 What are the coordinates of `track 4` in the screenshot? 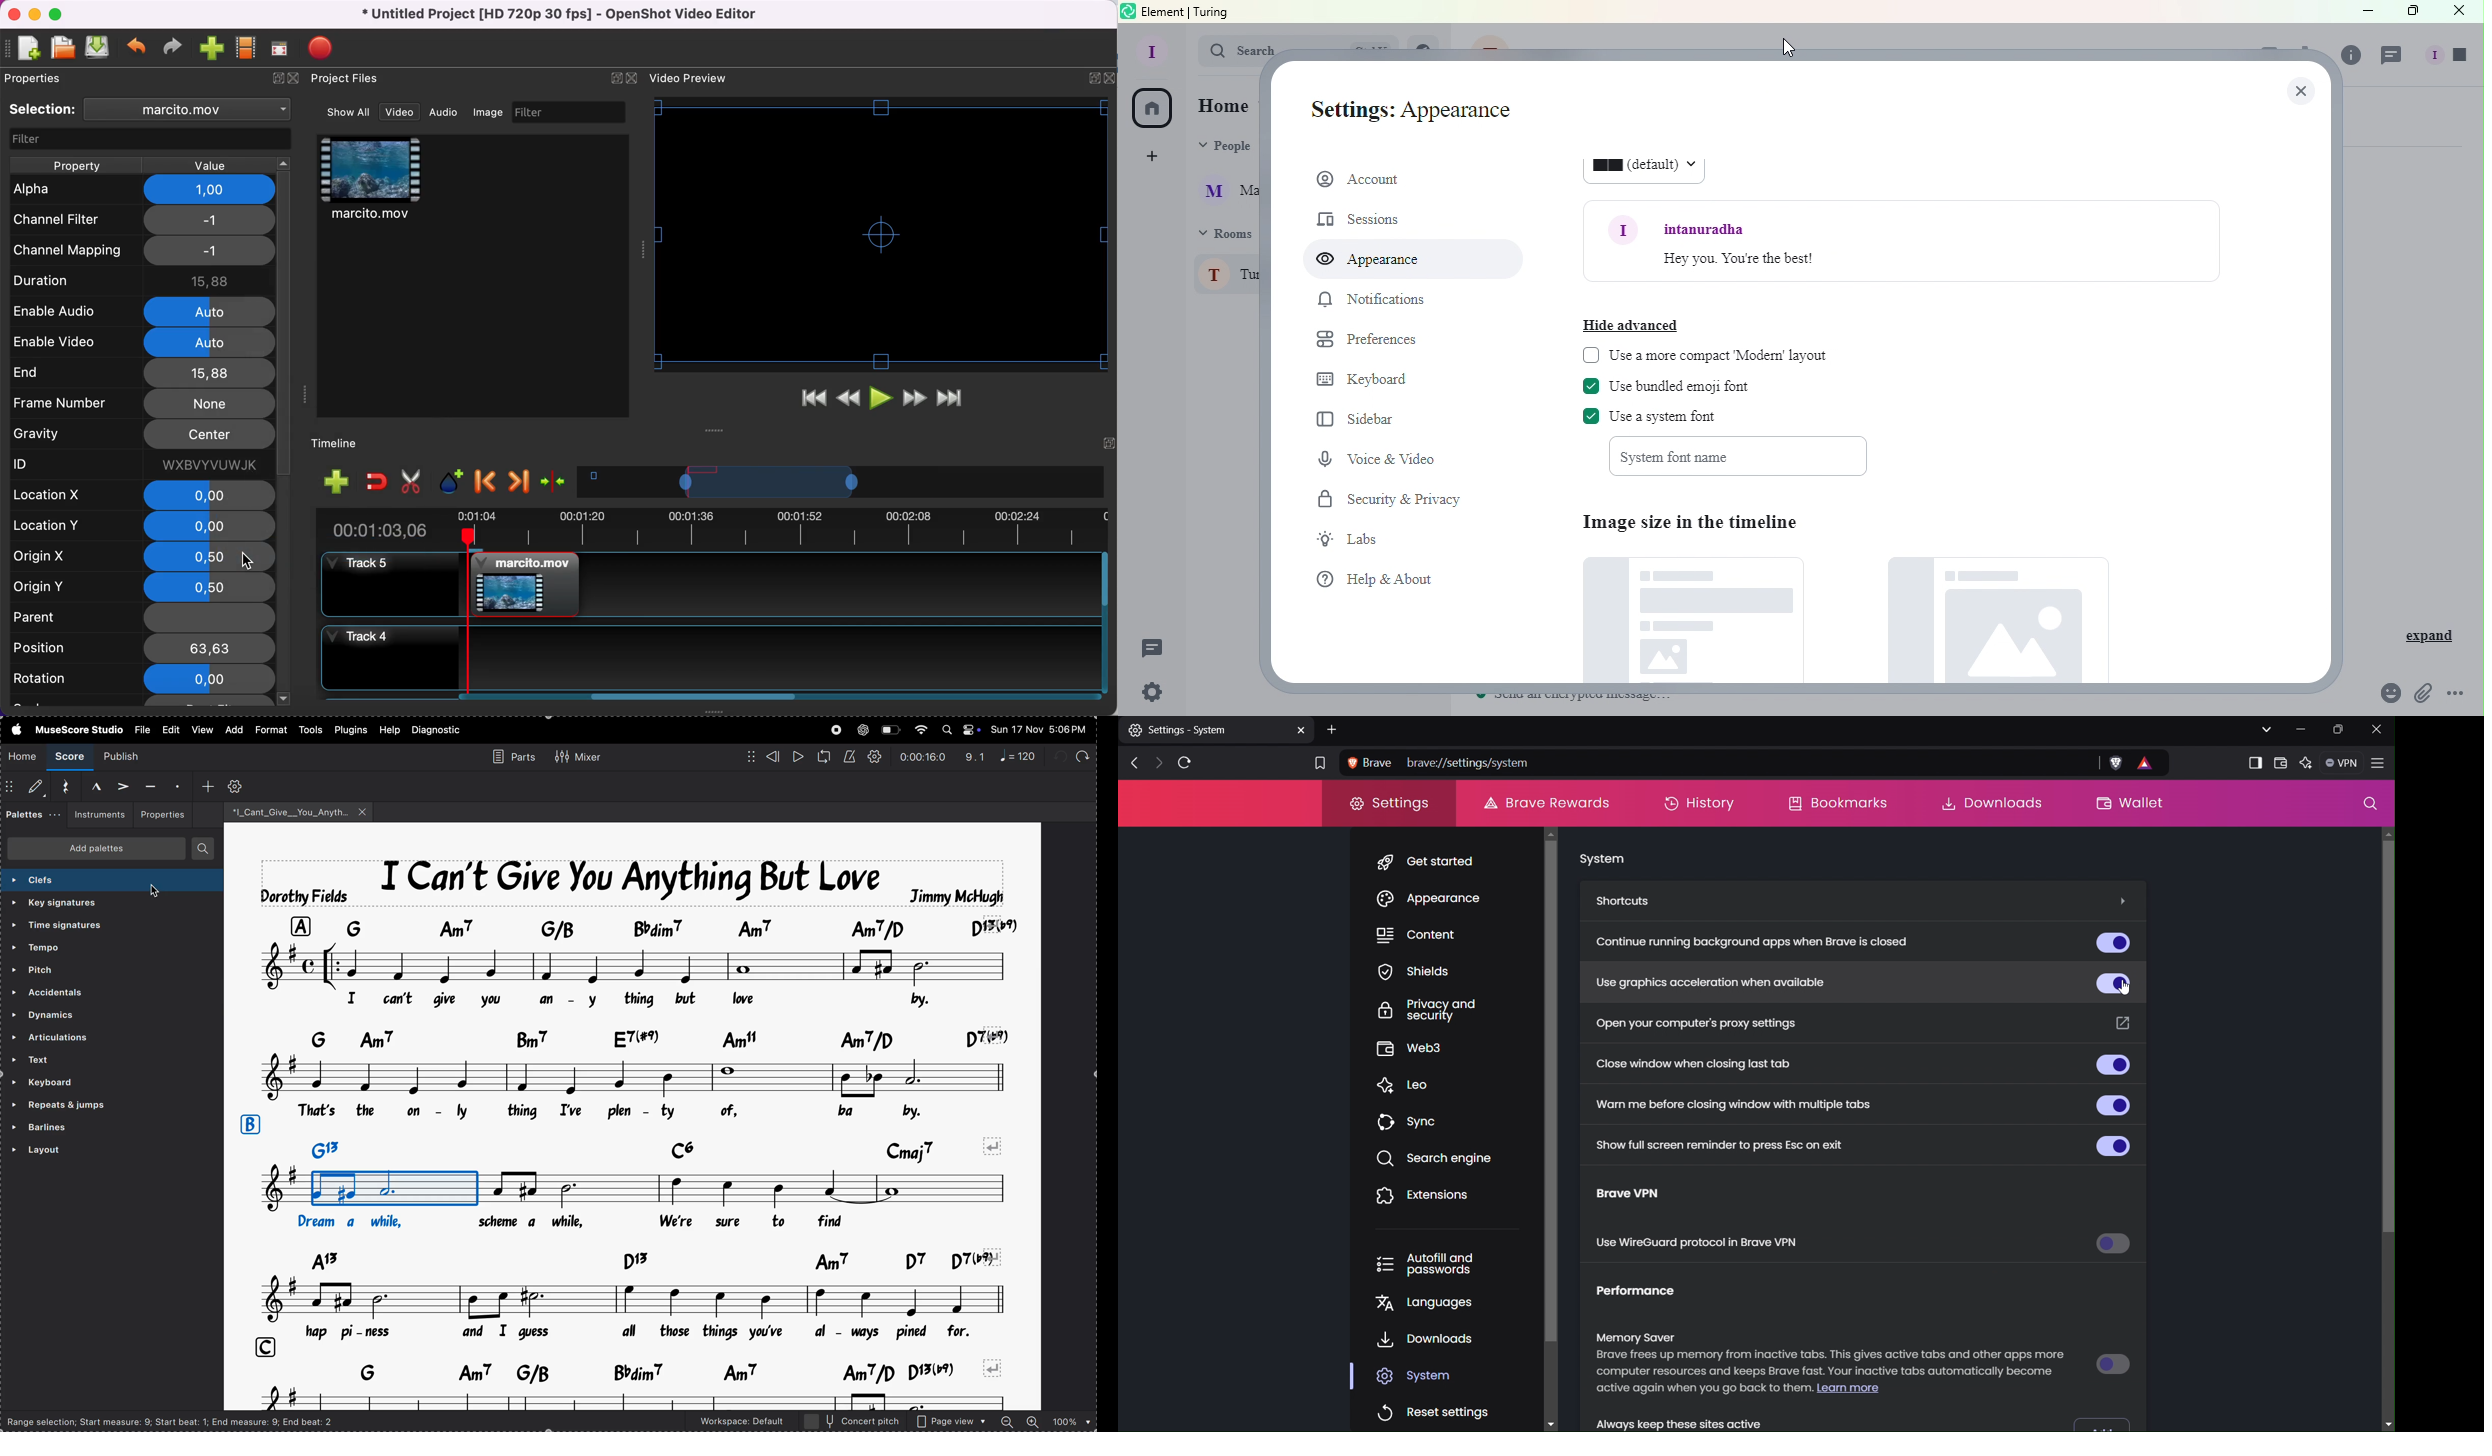 It's located at (709, 658).